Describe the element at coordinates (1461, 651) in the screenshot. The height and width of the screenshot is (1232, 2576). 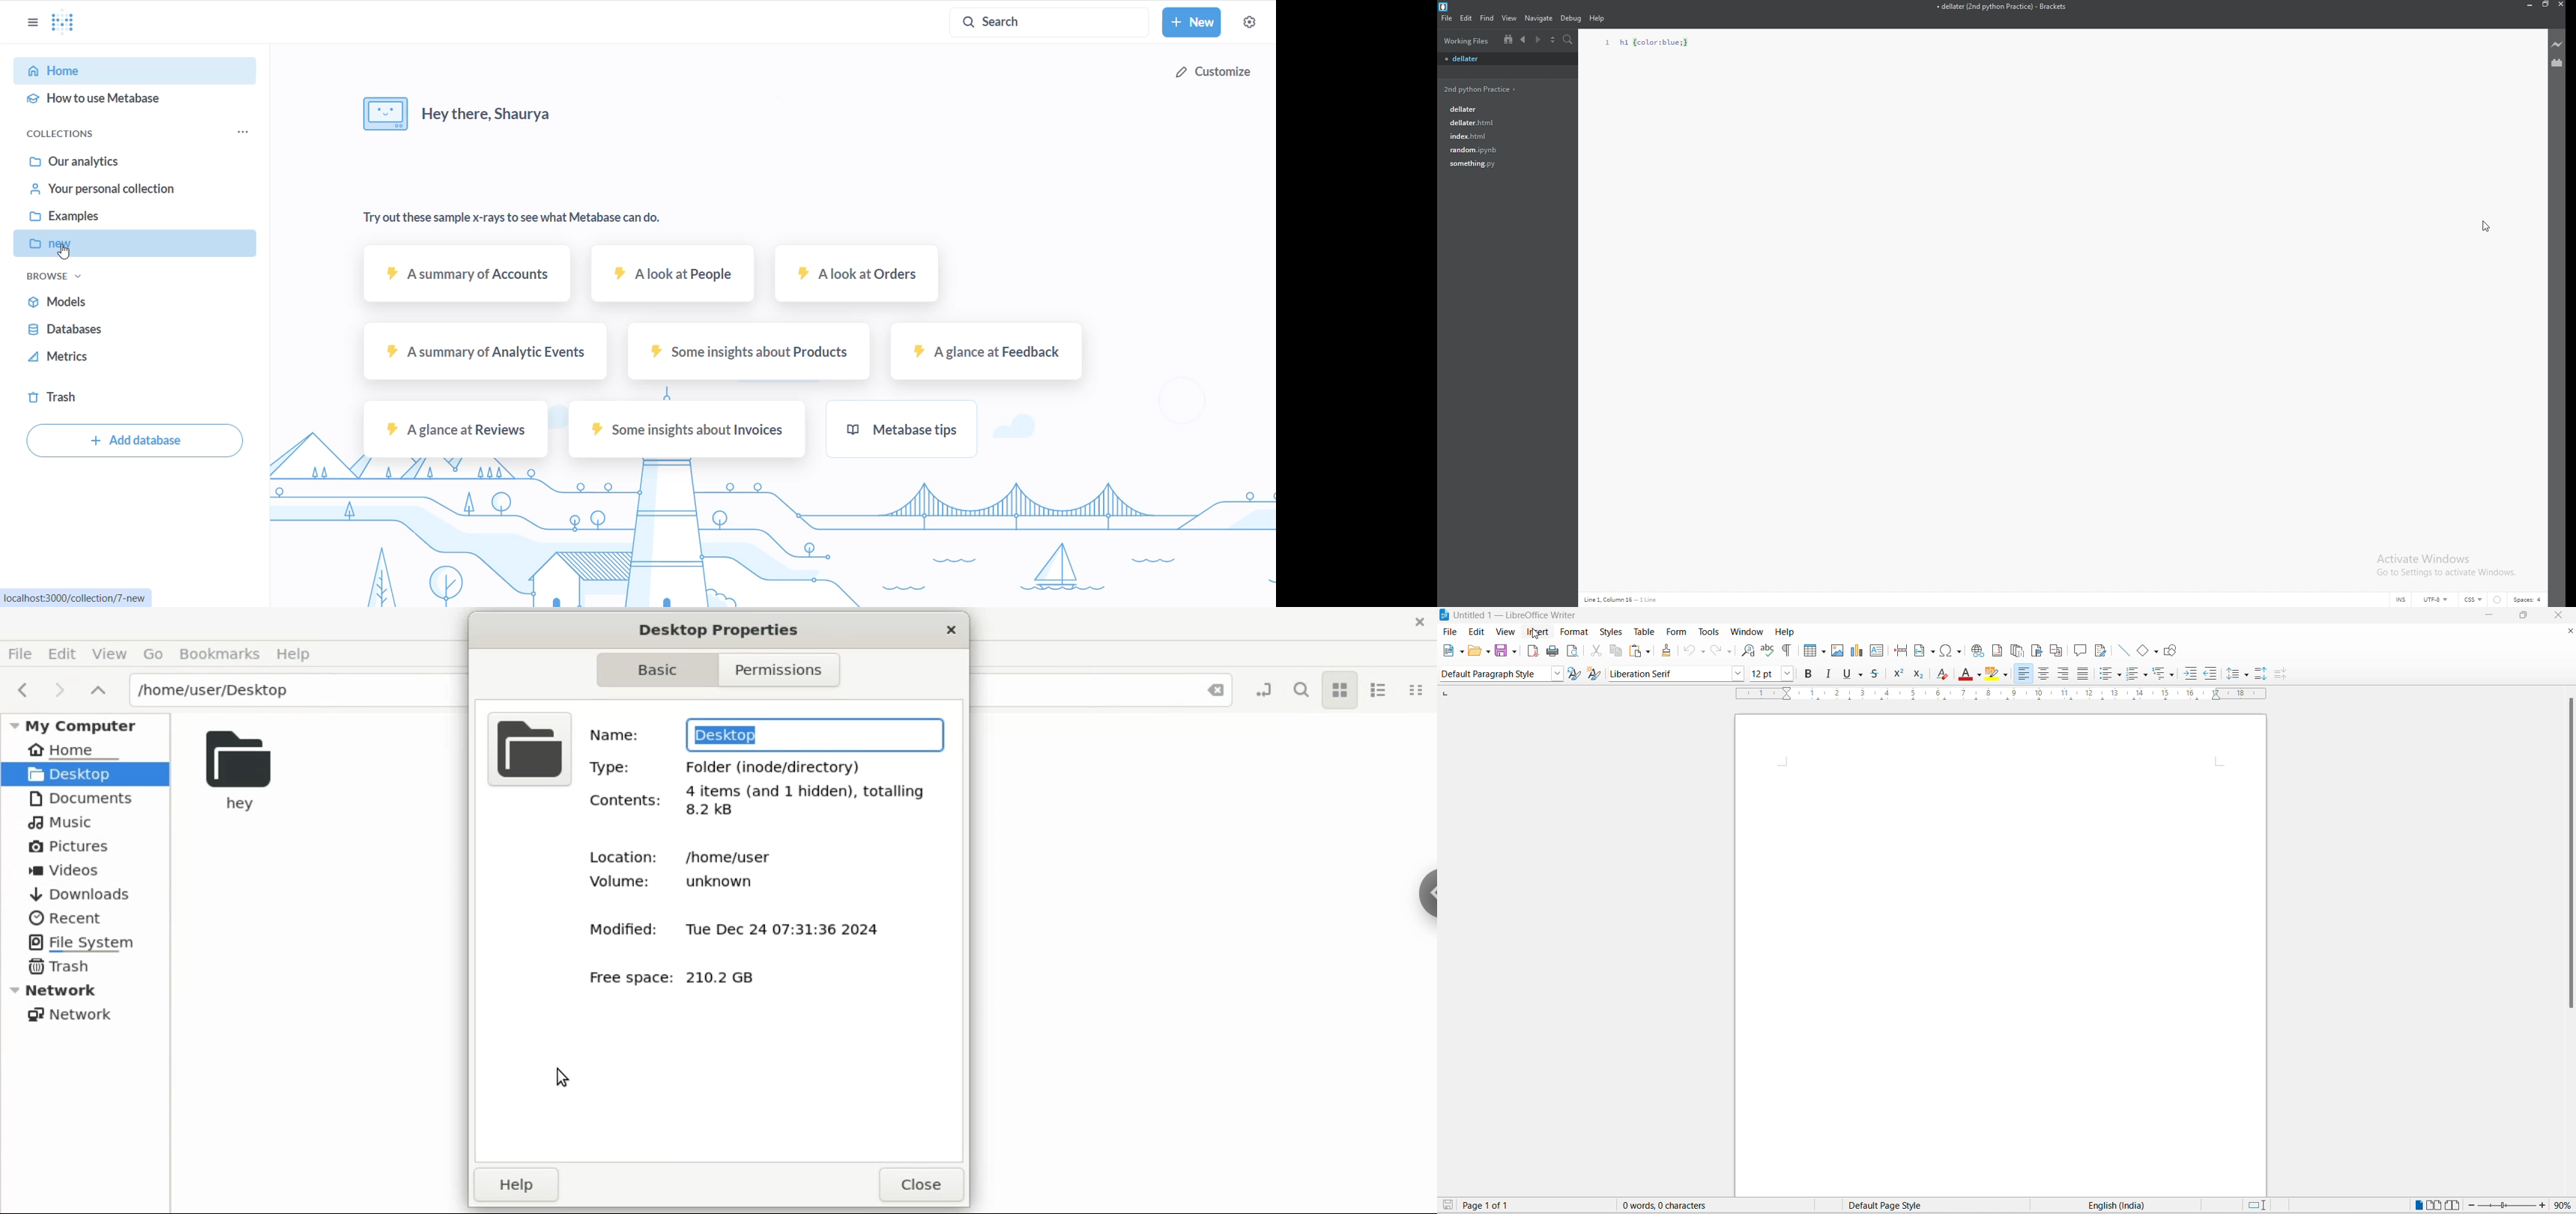
I see `file  options` at that location.